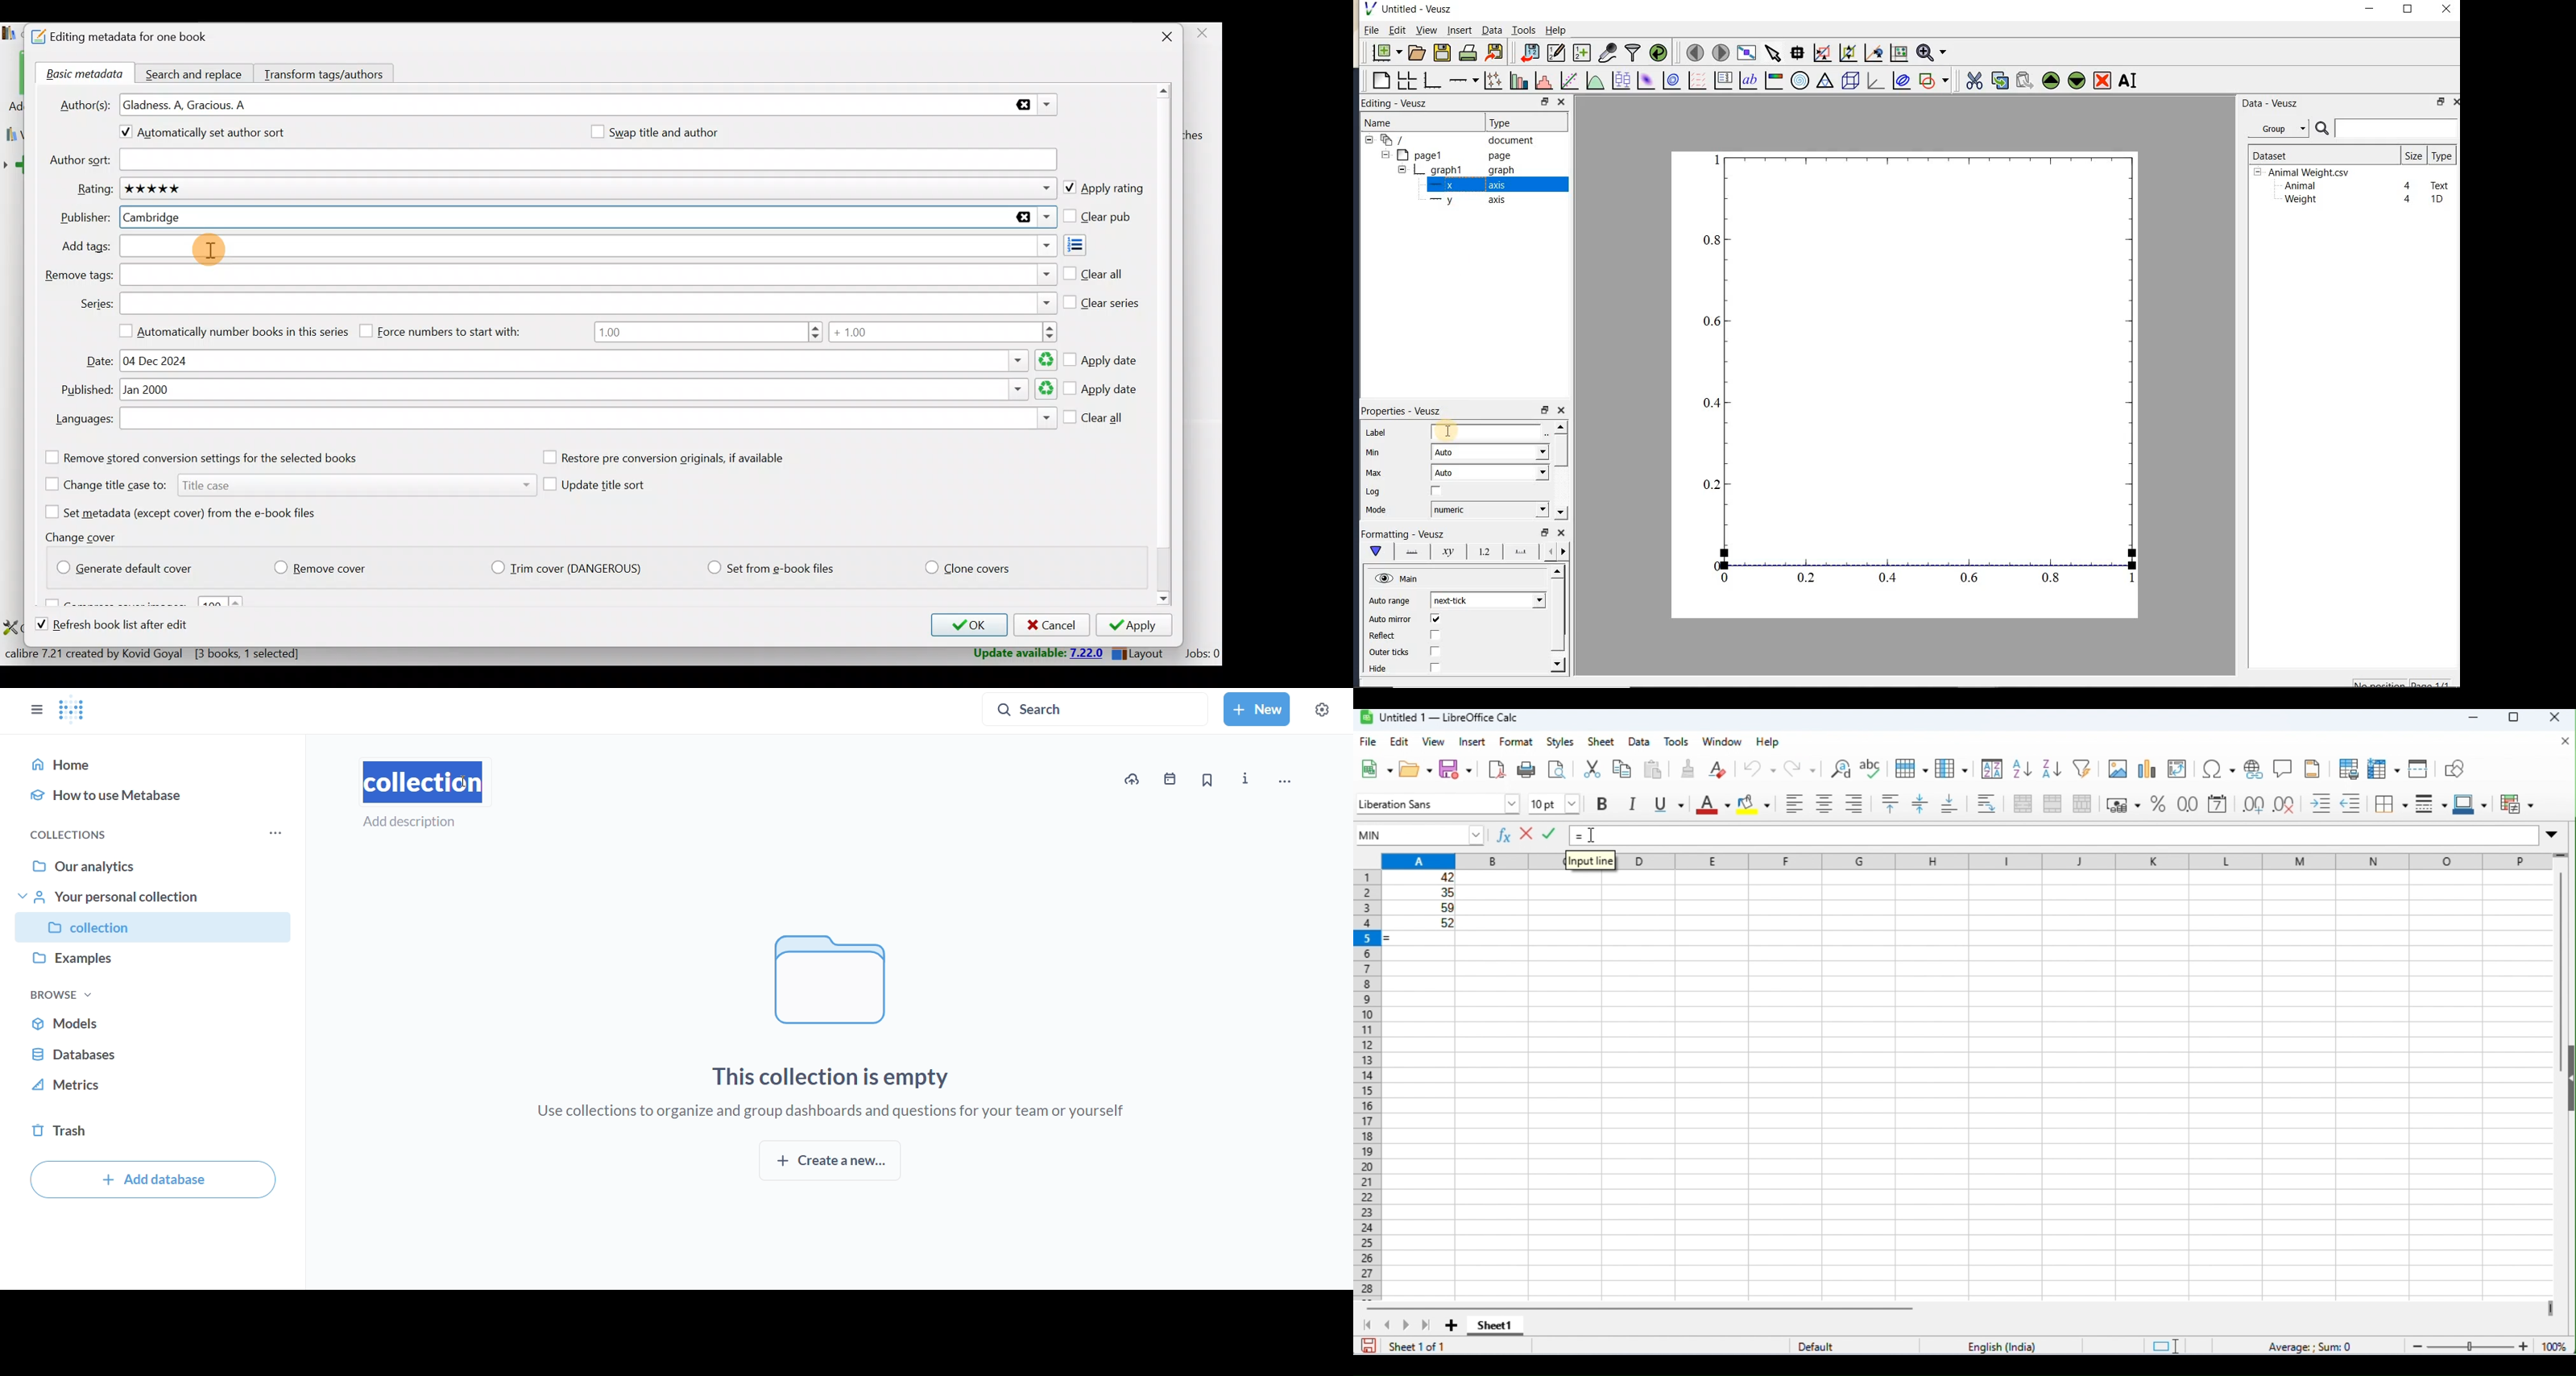 Image resolution: width=2576 pixels, height=1400 pixels. What do you see at coordinates (1407, 1325) in the screenshot?
I see `next sheet` at bounding box center [1407, 1325].